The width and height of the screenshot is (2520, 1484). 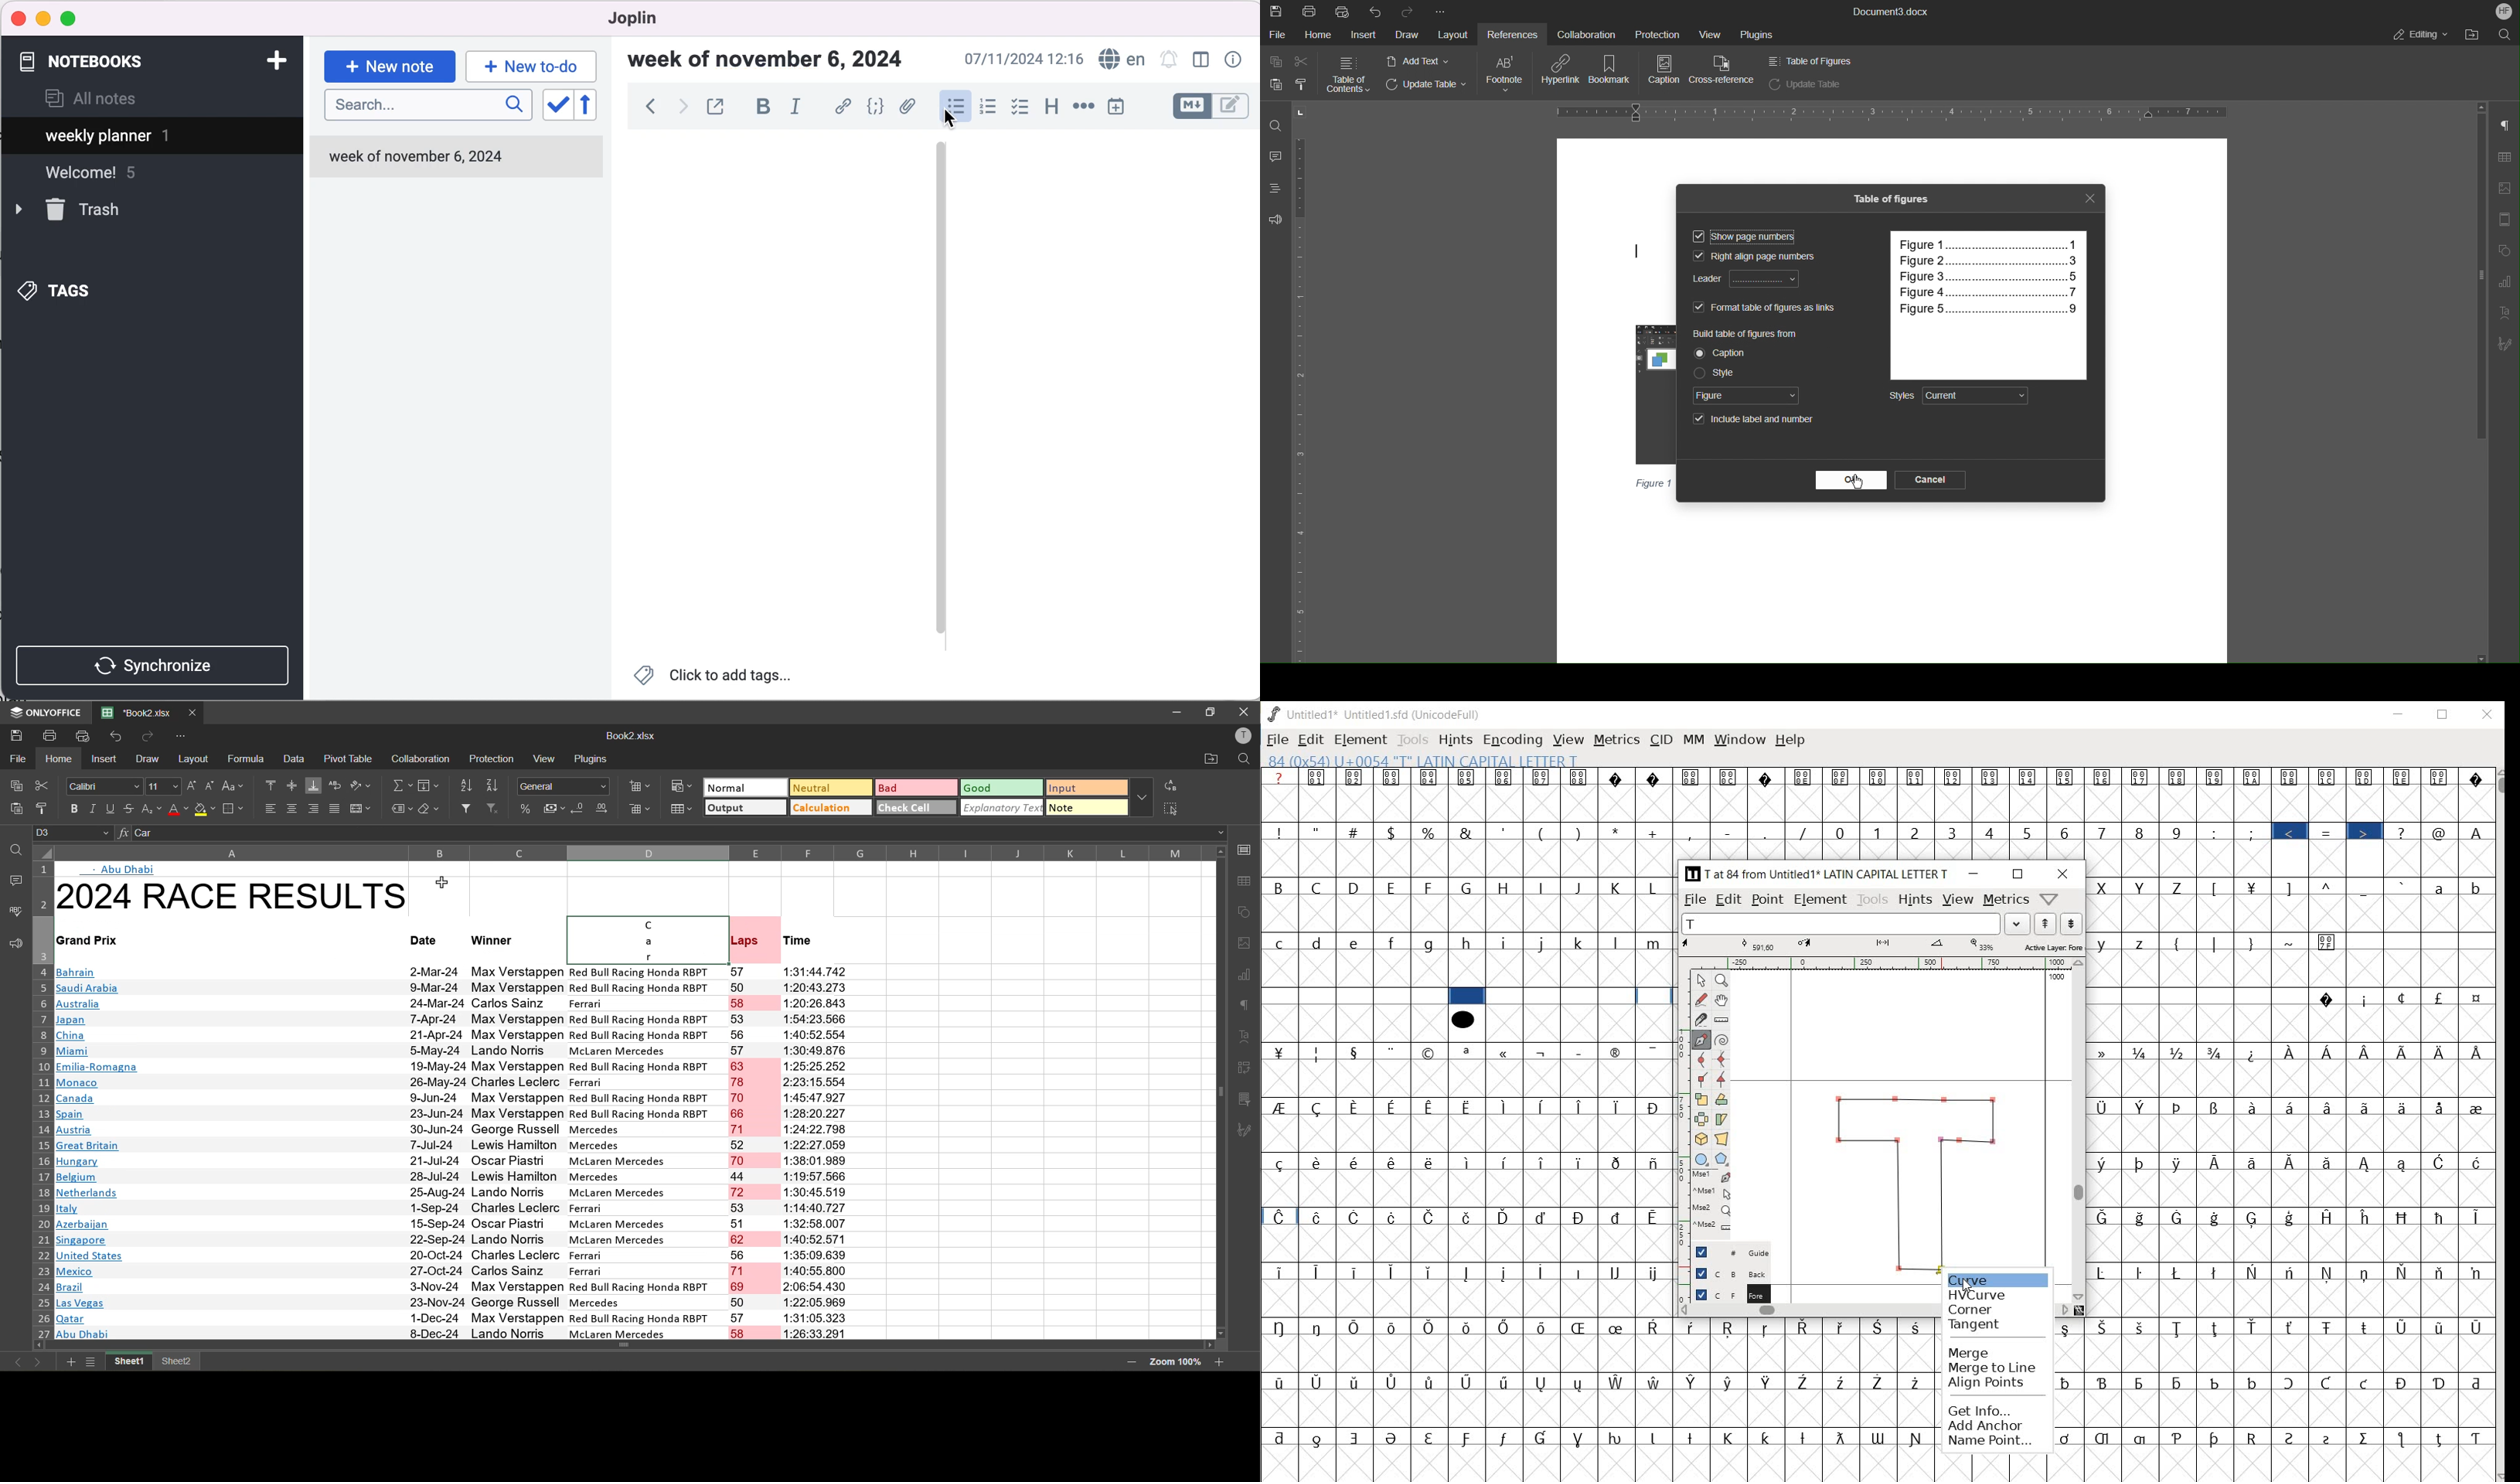 I want to click on vertical scrollbar, so click(x=2080, y=1129).